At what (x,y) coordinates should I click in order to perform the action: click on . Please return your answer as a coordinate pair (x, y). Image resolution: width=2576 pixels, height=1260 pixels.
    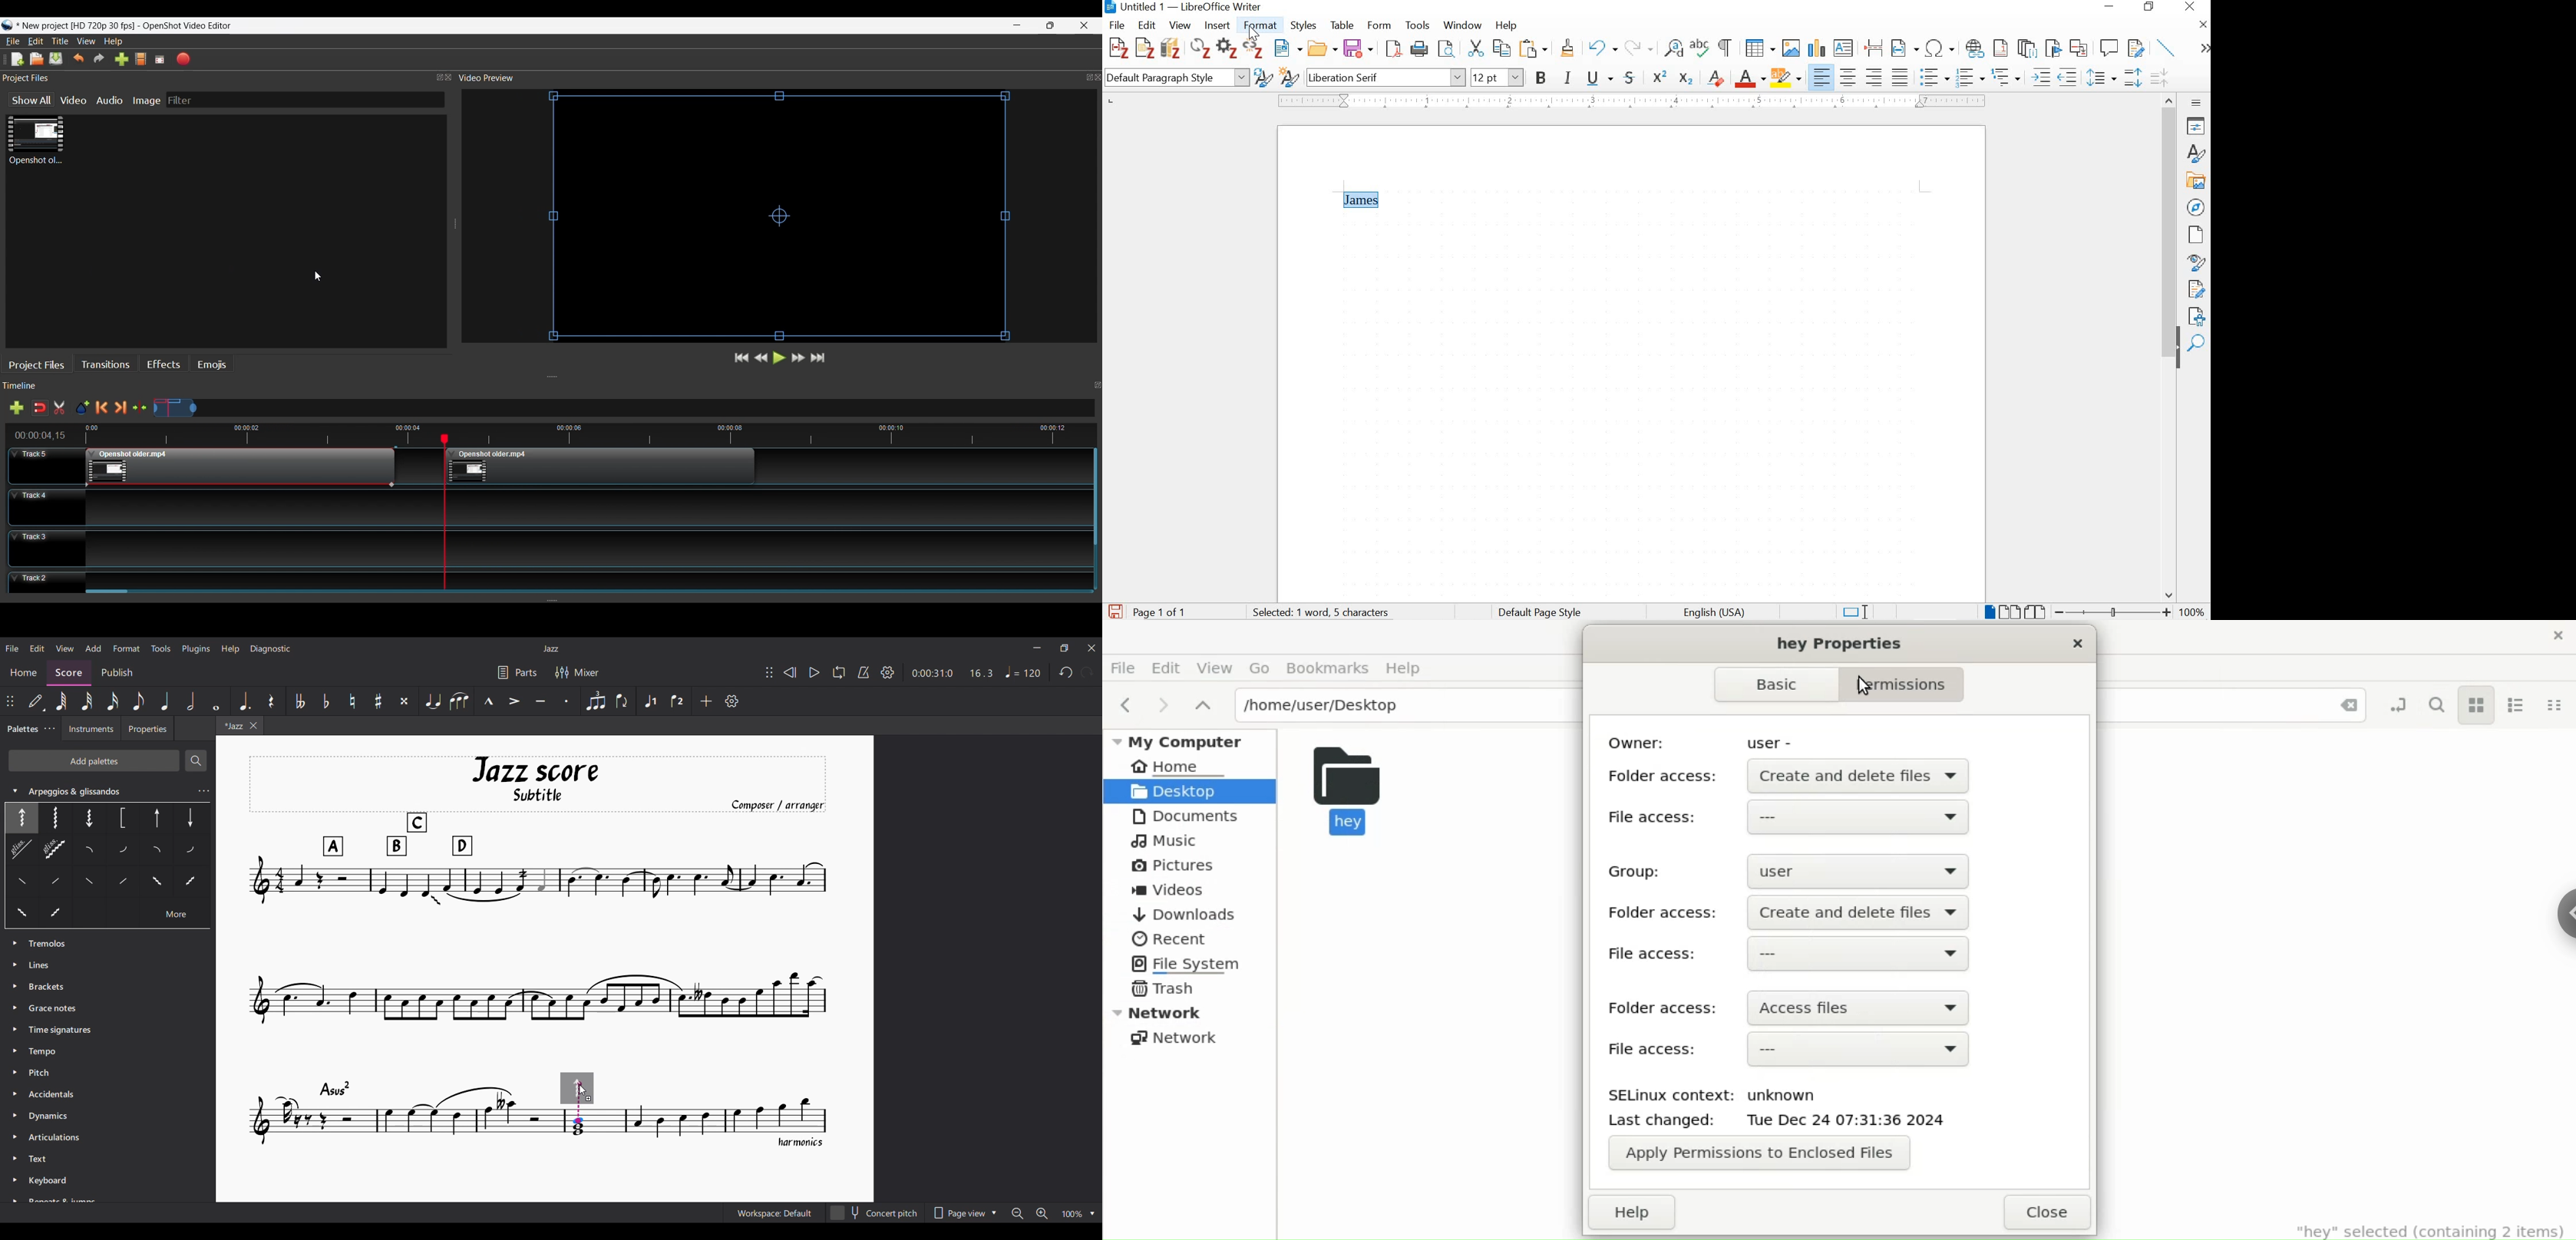
    Looking at the image, I should click on (21, 880).